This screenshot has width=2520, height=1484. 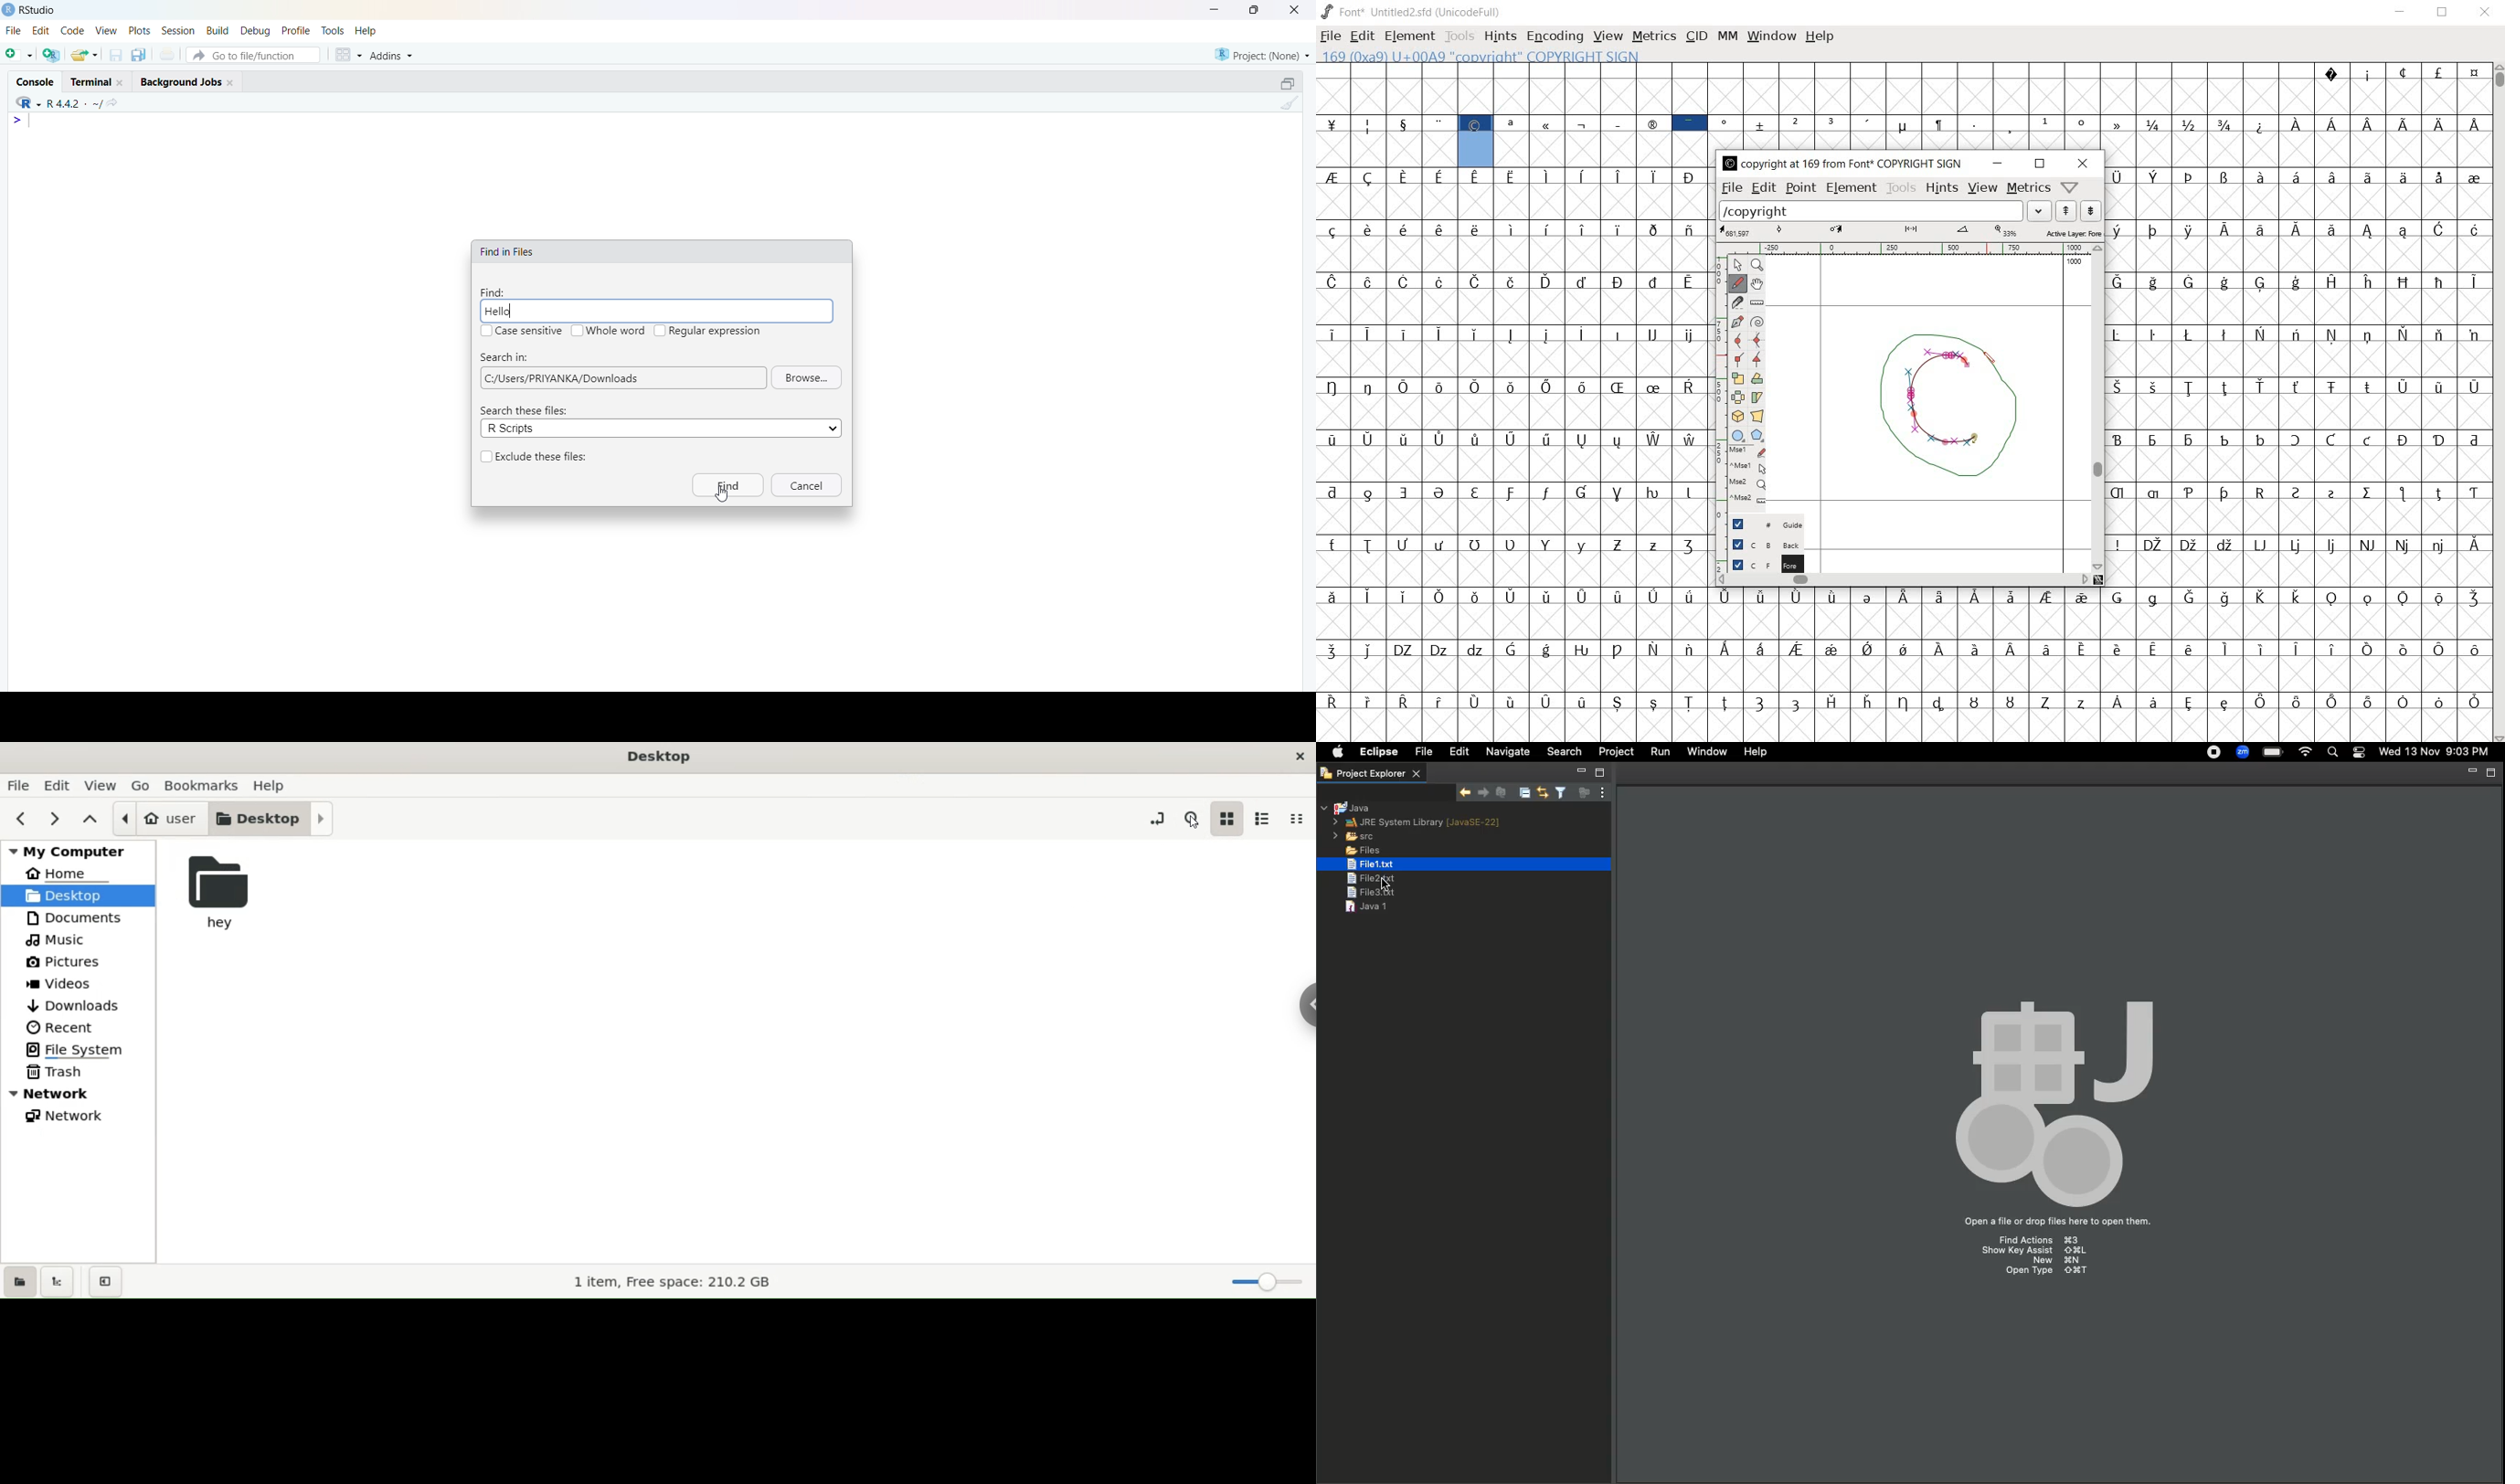 What do you see at coordinates (578, 331) in the screenshot?
I see `checkbox` at bounding box center [578, 331].